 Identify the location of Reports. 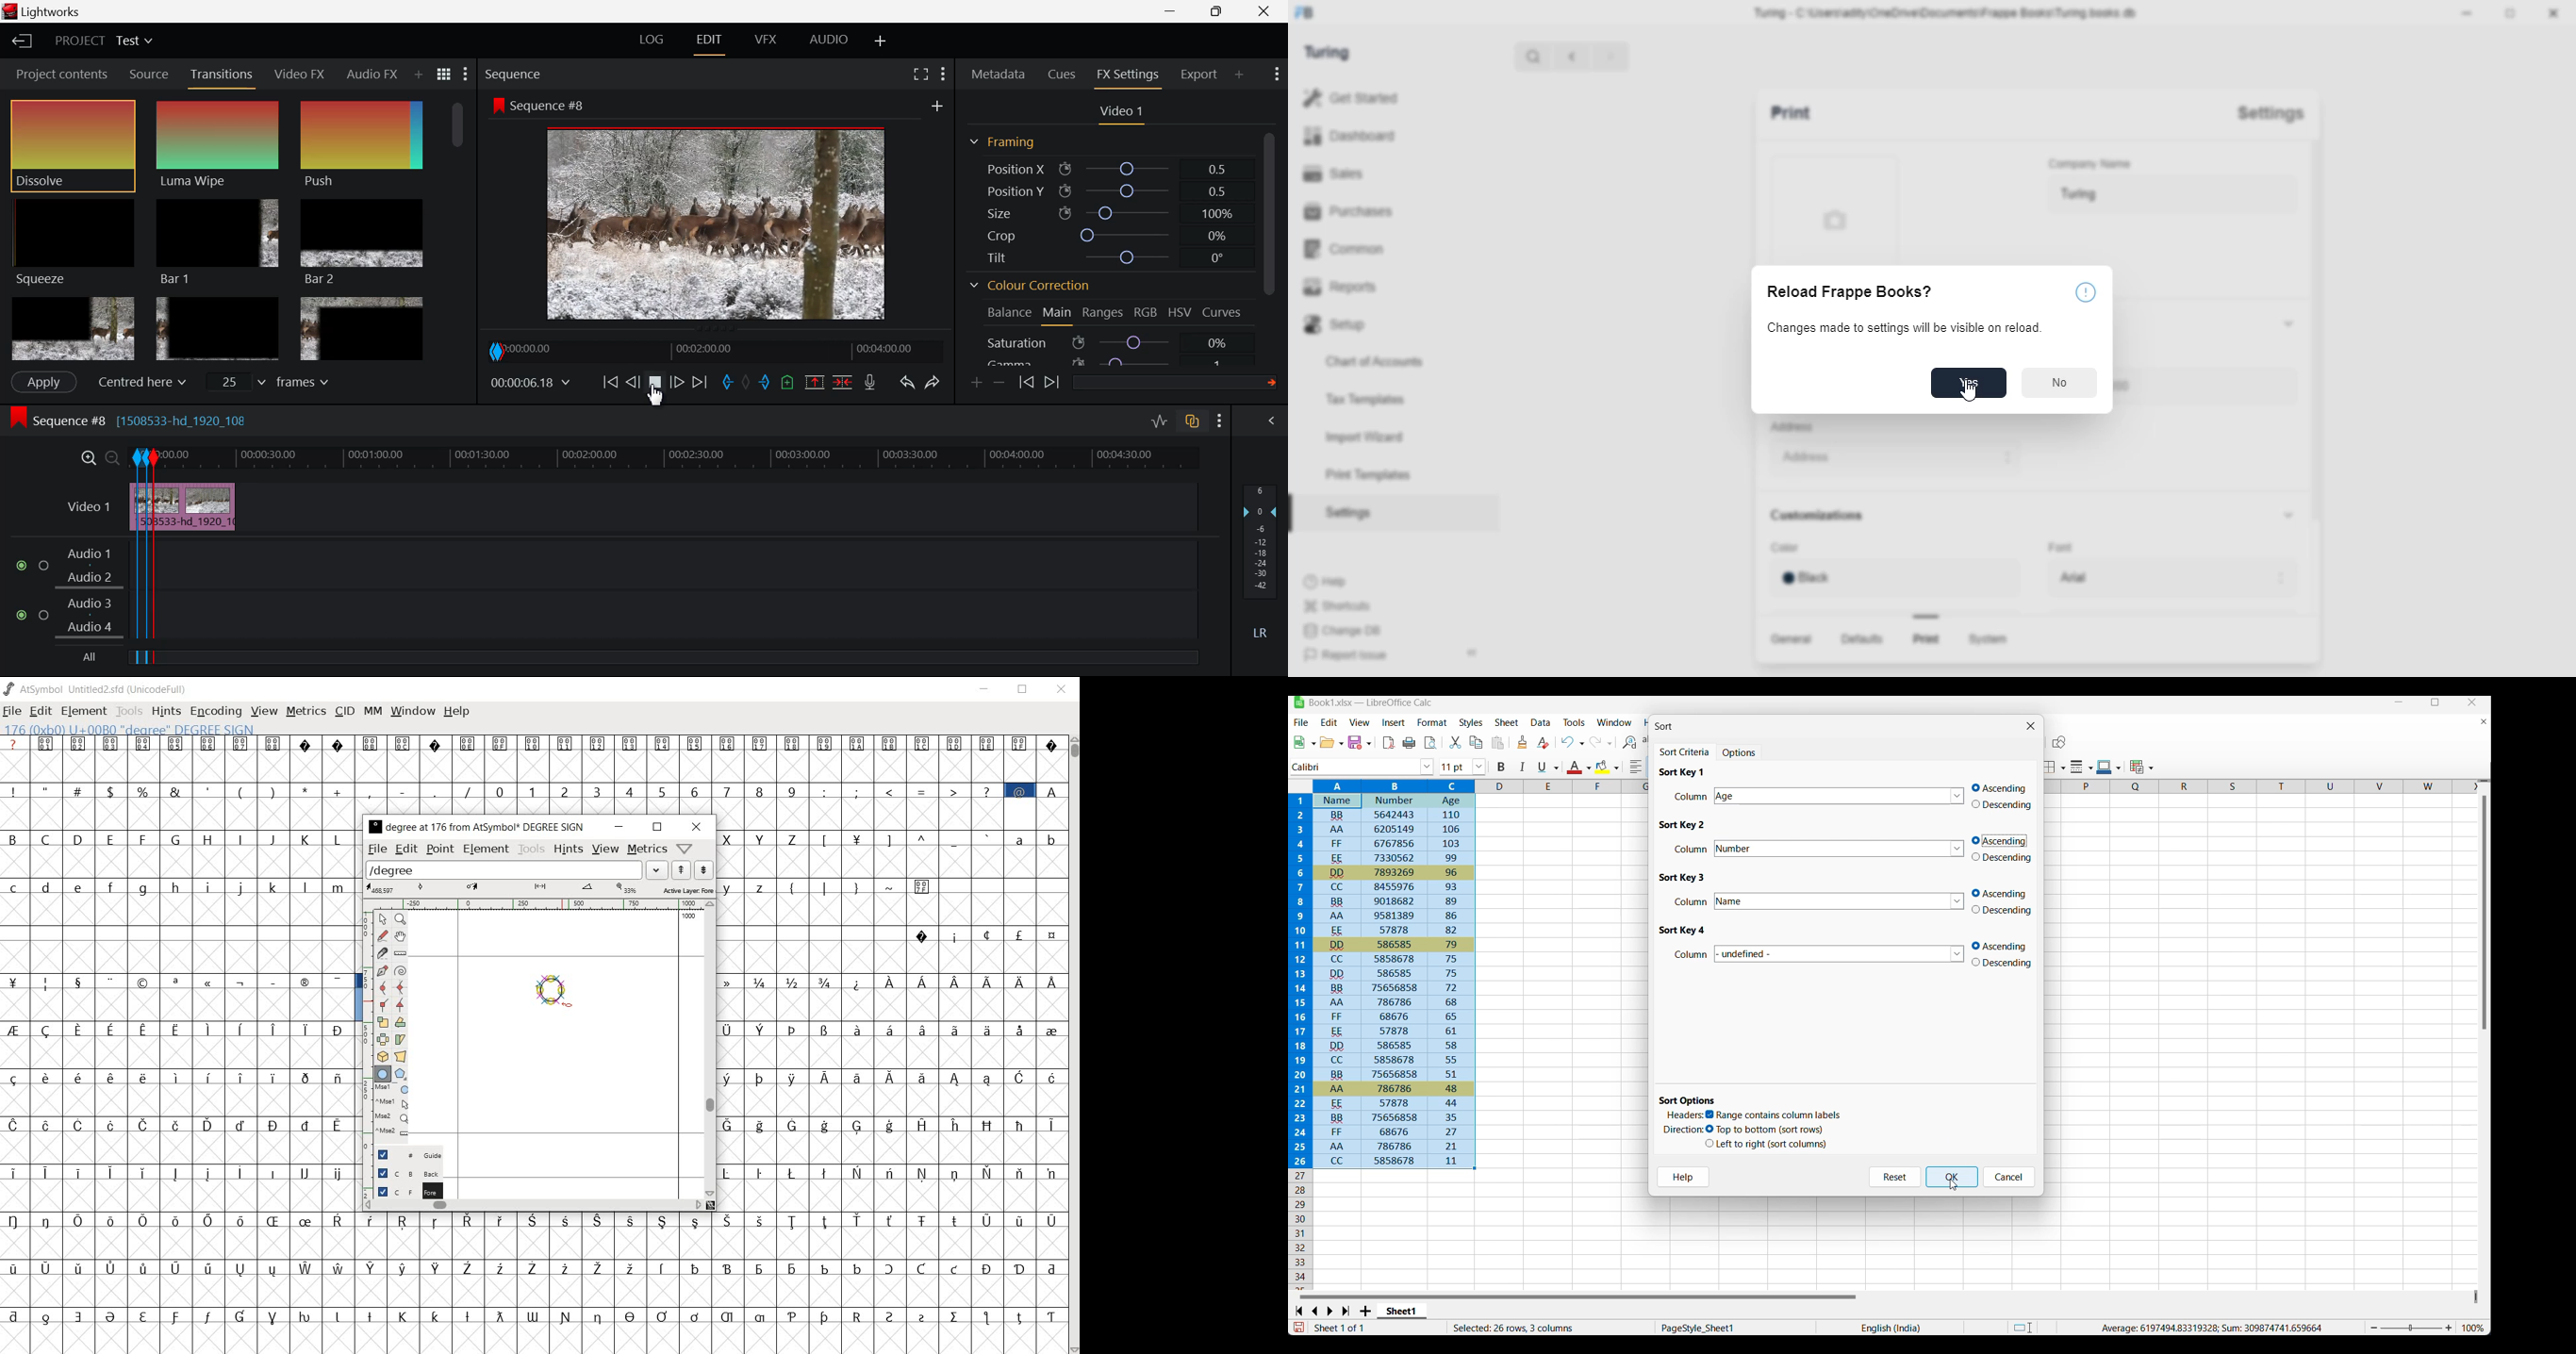
(1347, 288).